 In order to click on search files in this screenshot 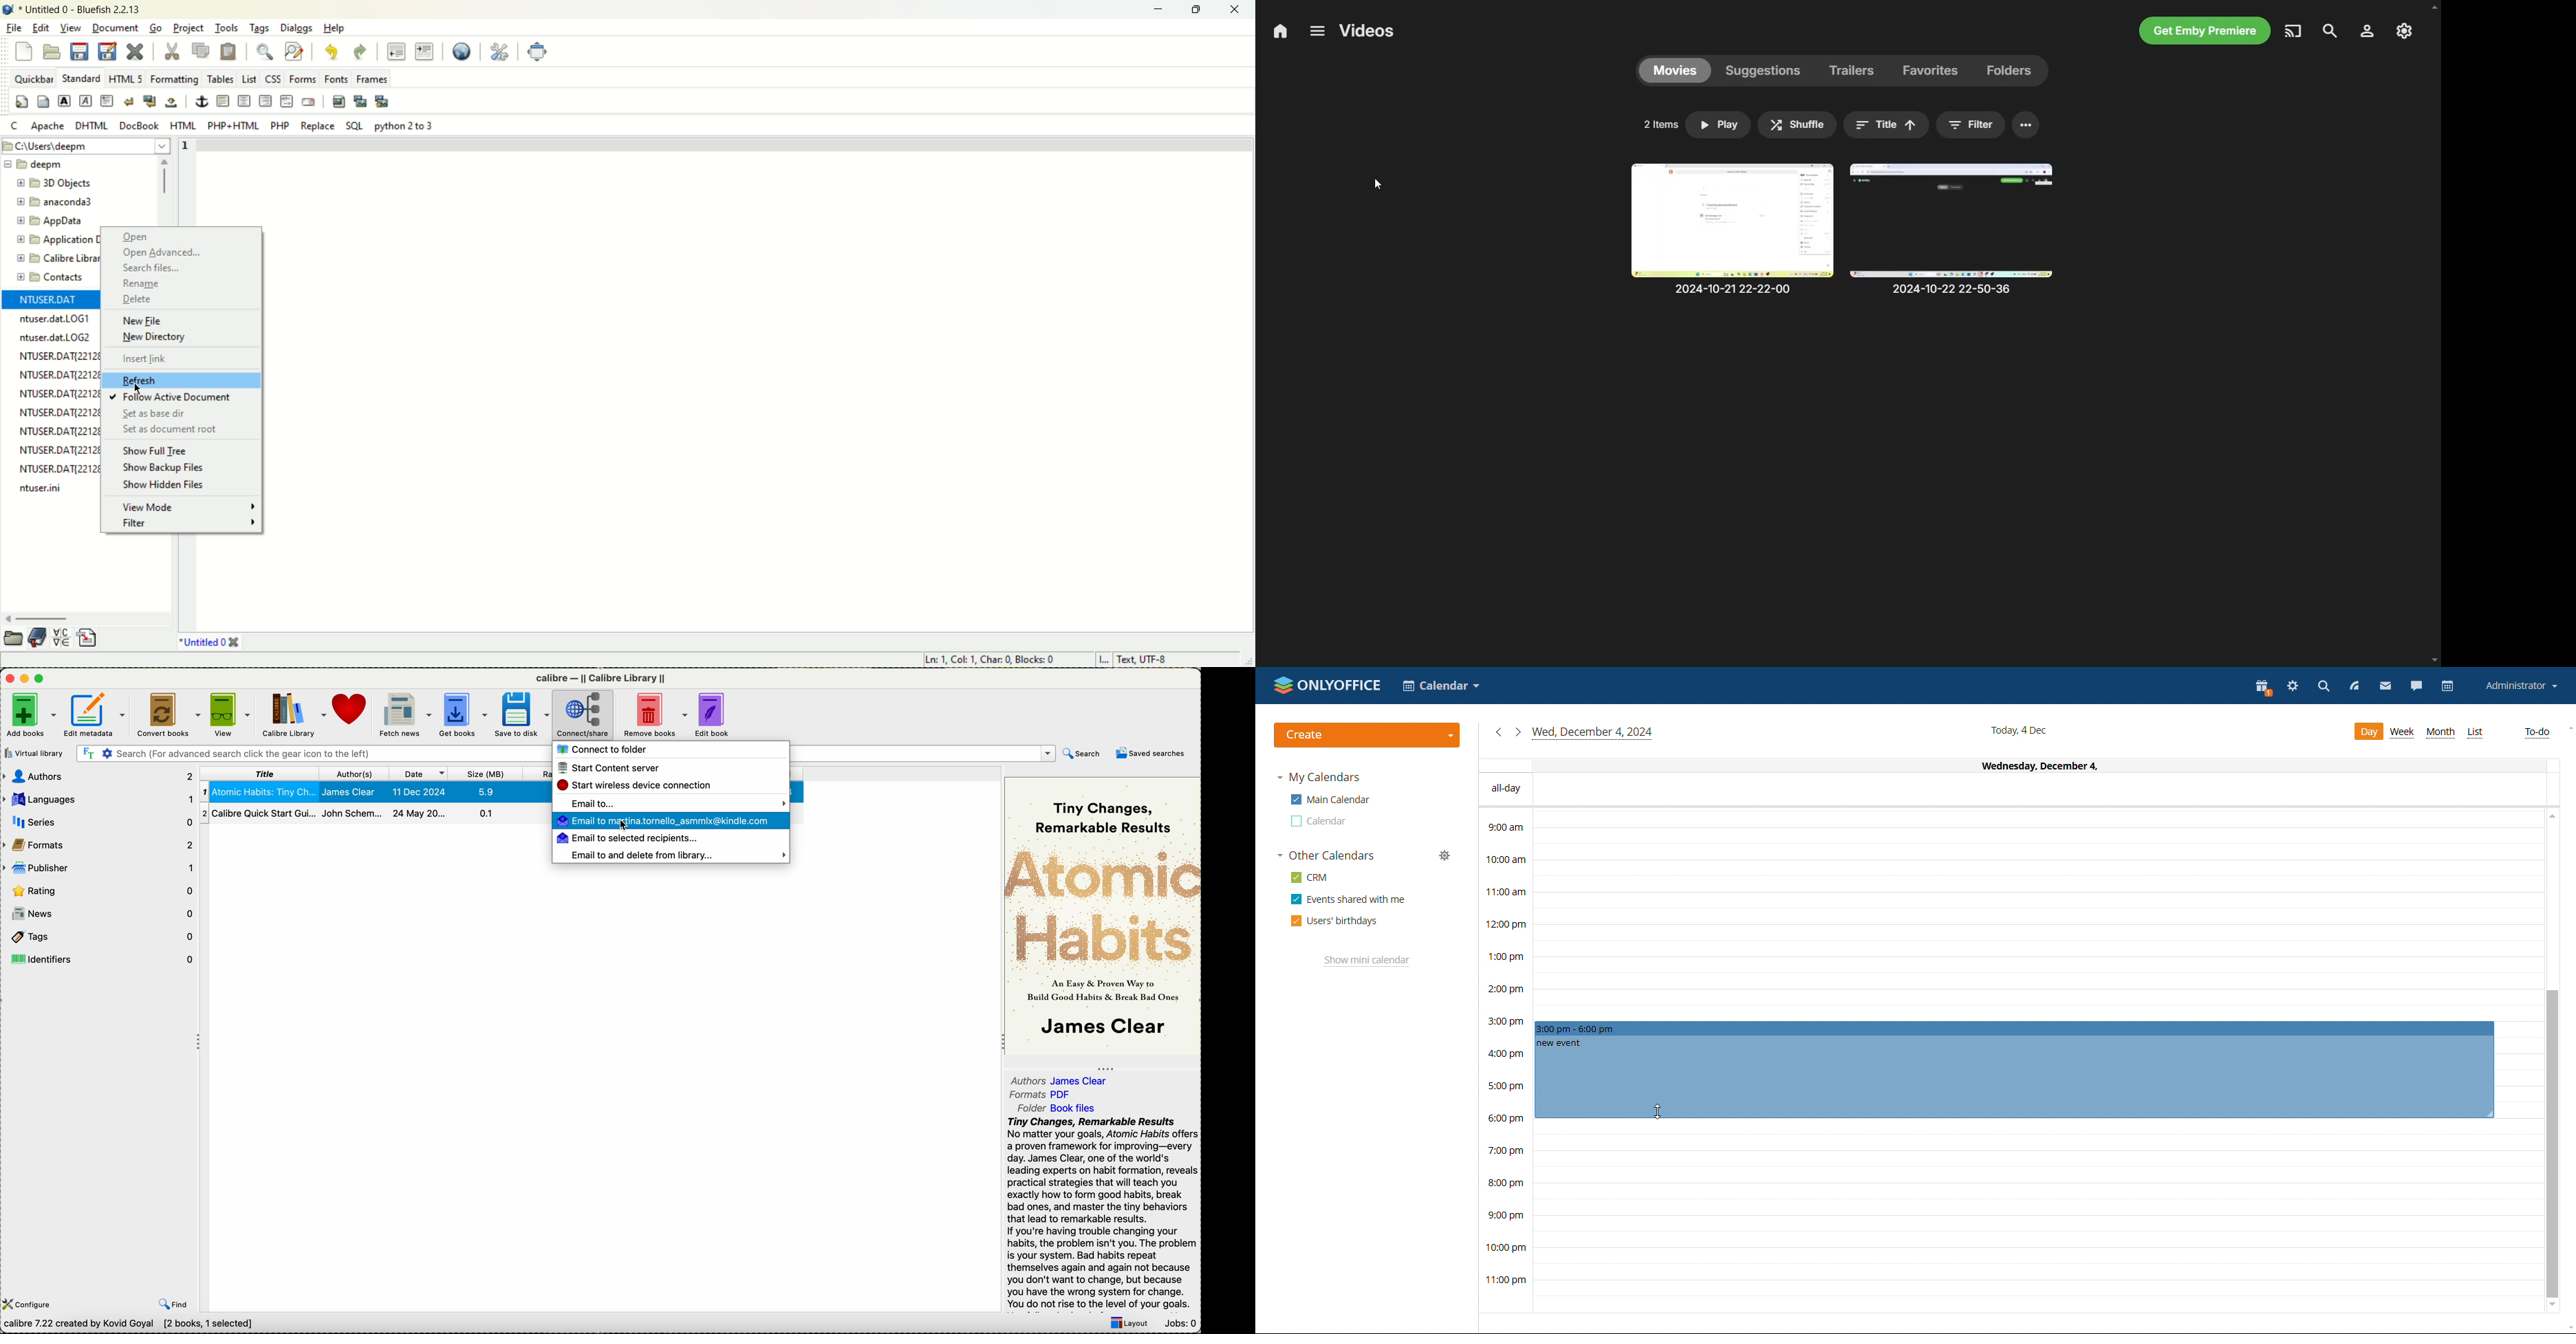, I will do `click(170, 267)`.